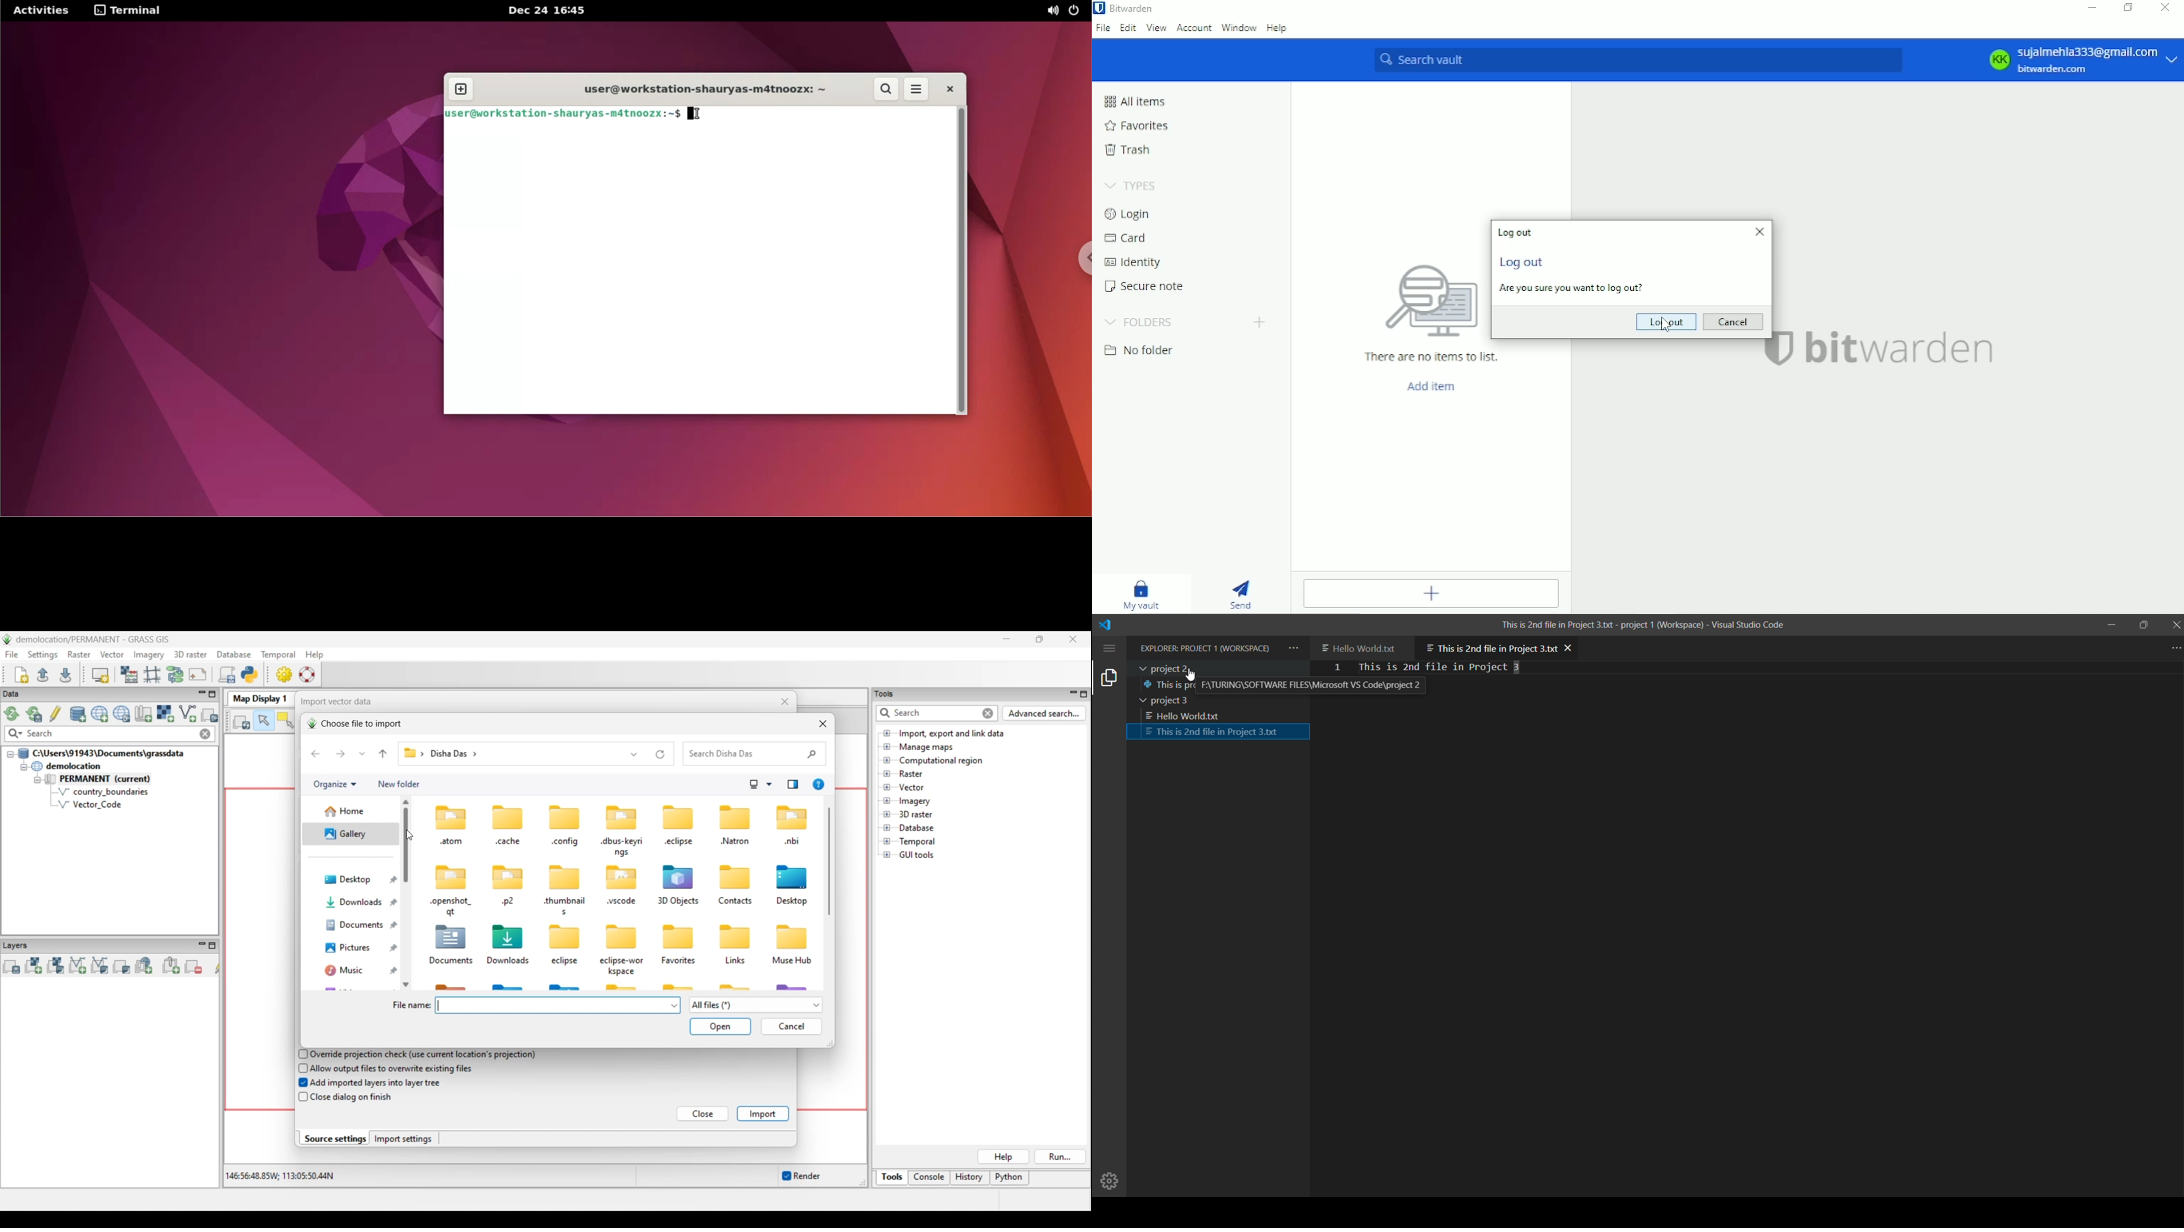  What do you see at coordinates (887, 841) in the screenshot?
I see `Click to open Temporal` at bounding box center [887, 841].